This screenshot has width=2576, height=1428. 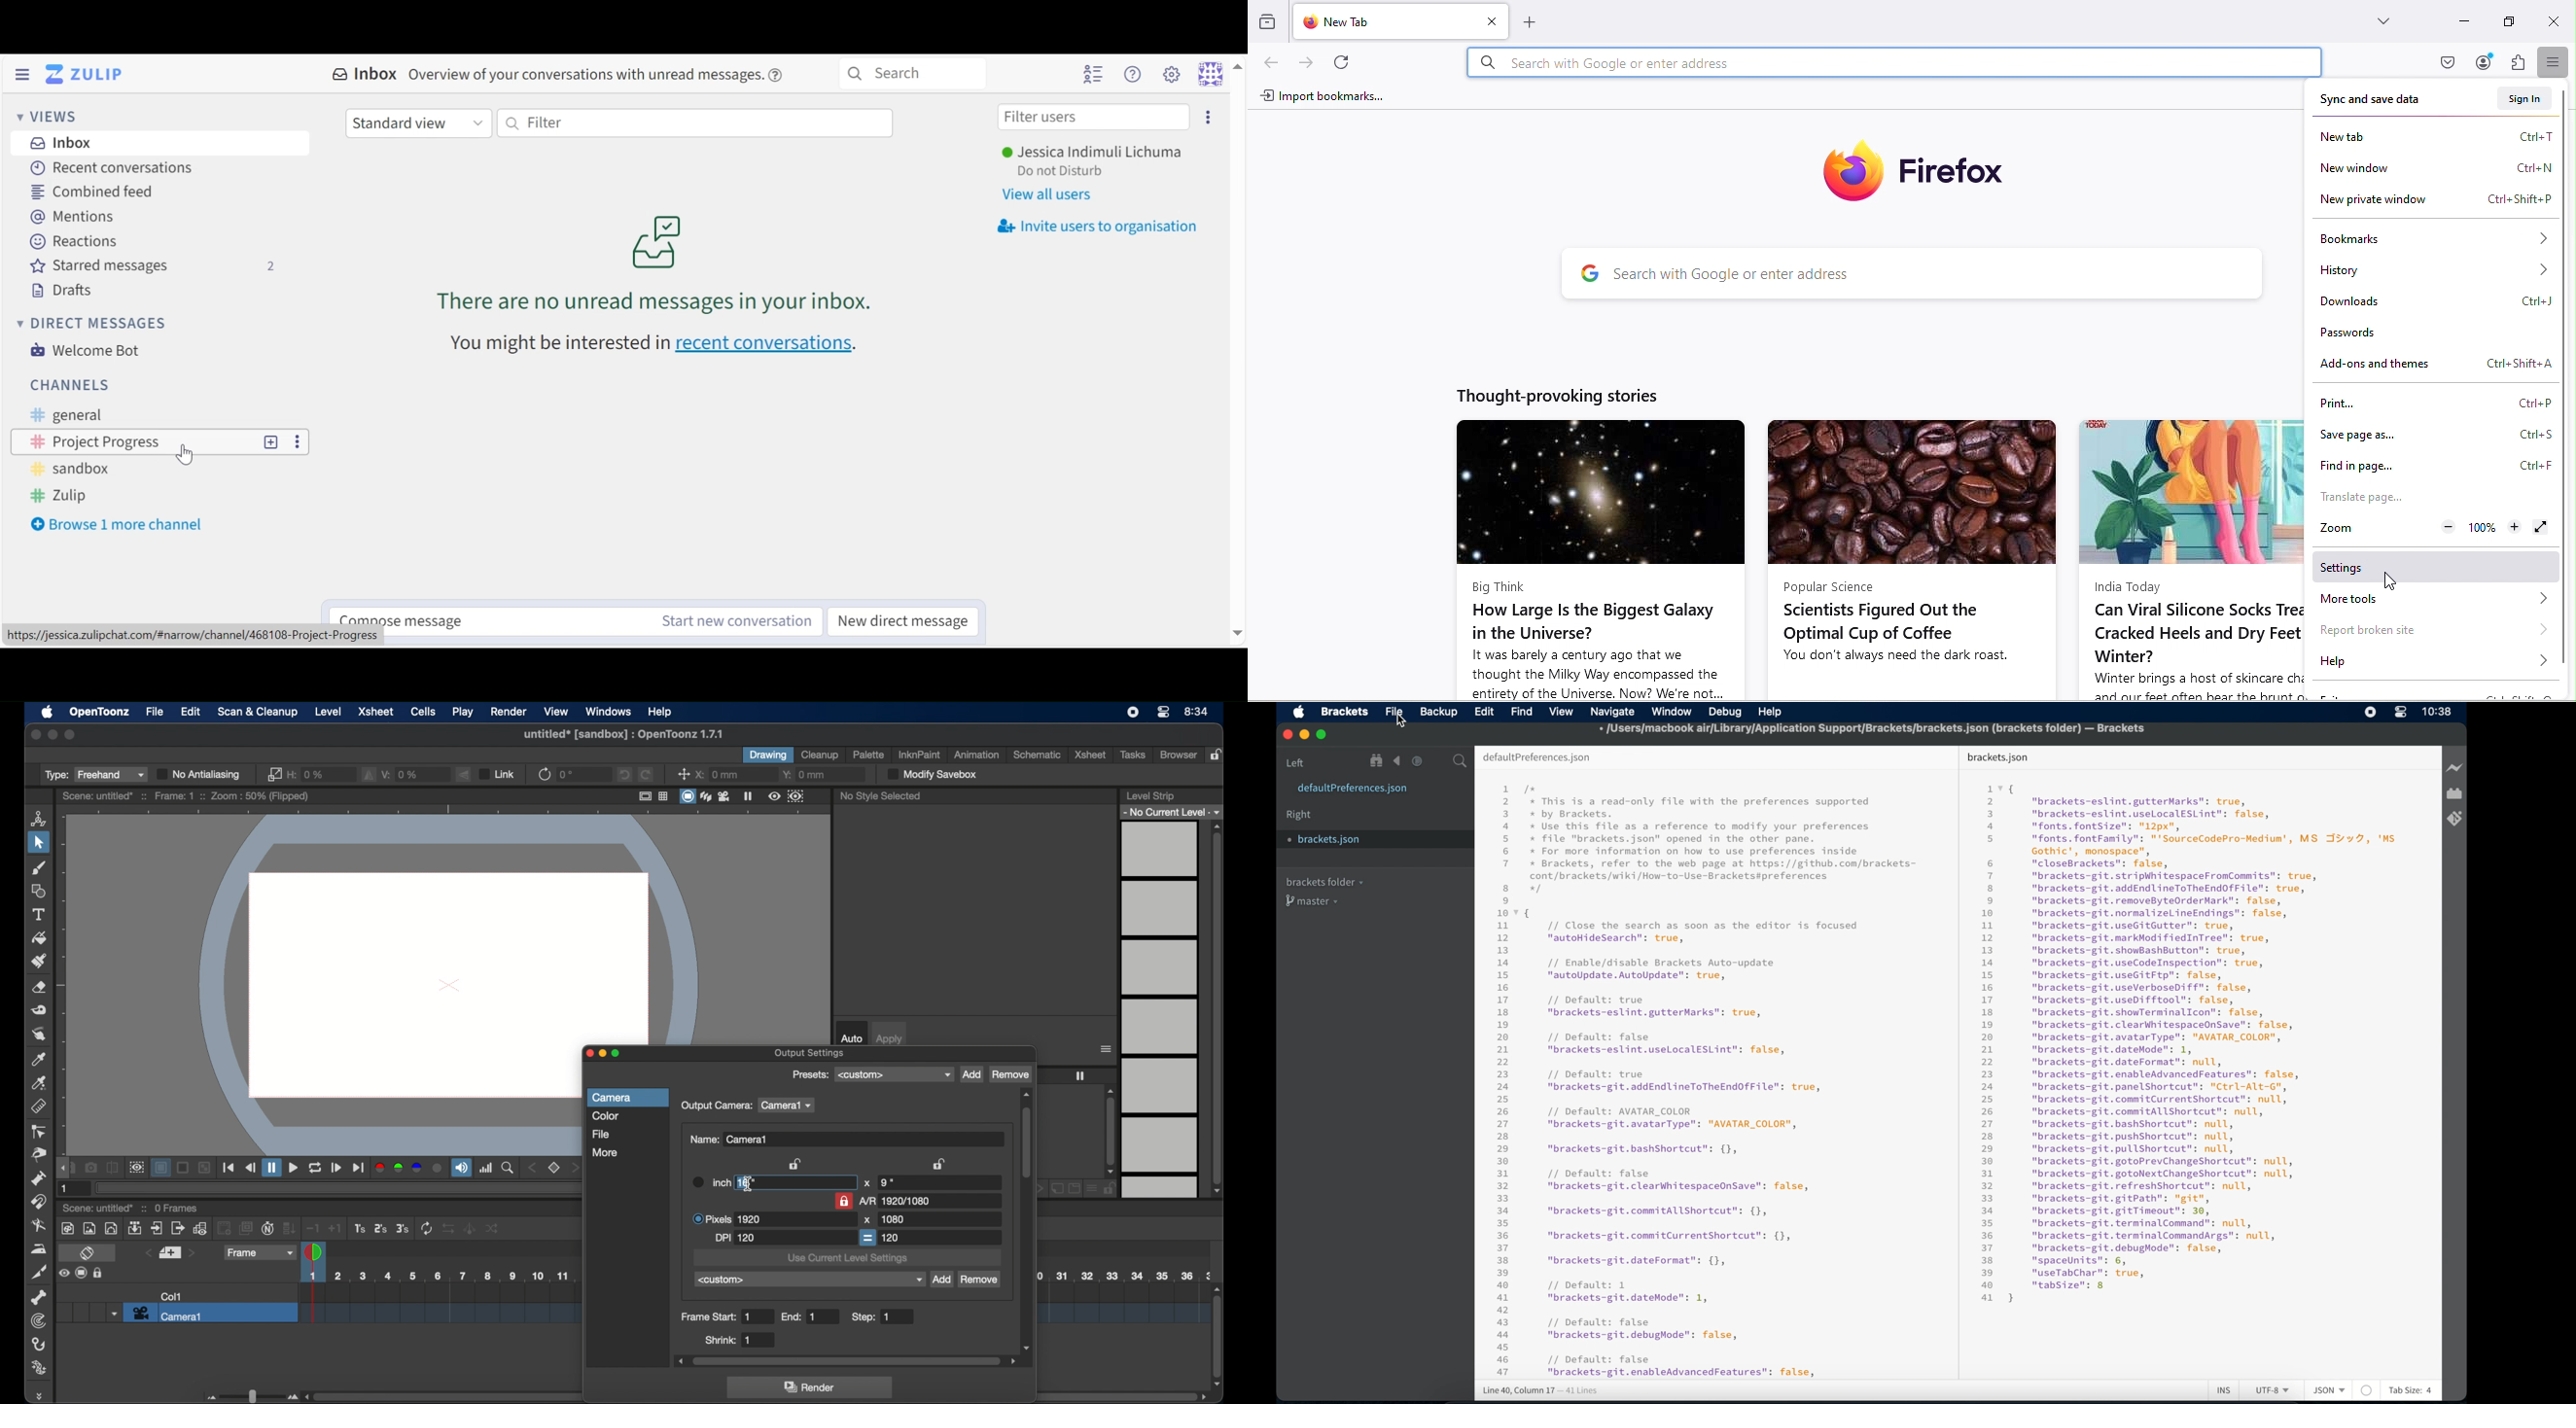 What do you see at coordinates (428, 1228) in the screenshot?
I see `` at bounding box center [428, 1228].